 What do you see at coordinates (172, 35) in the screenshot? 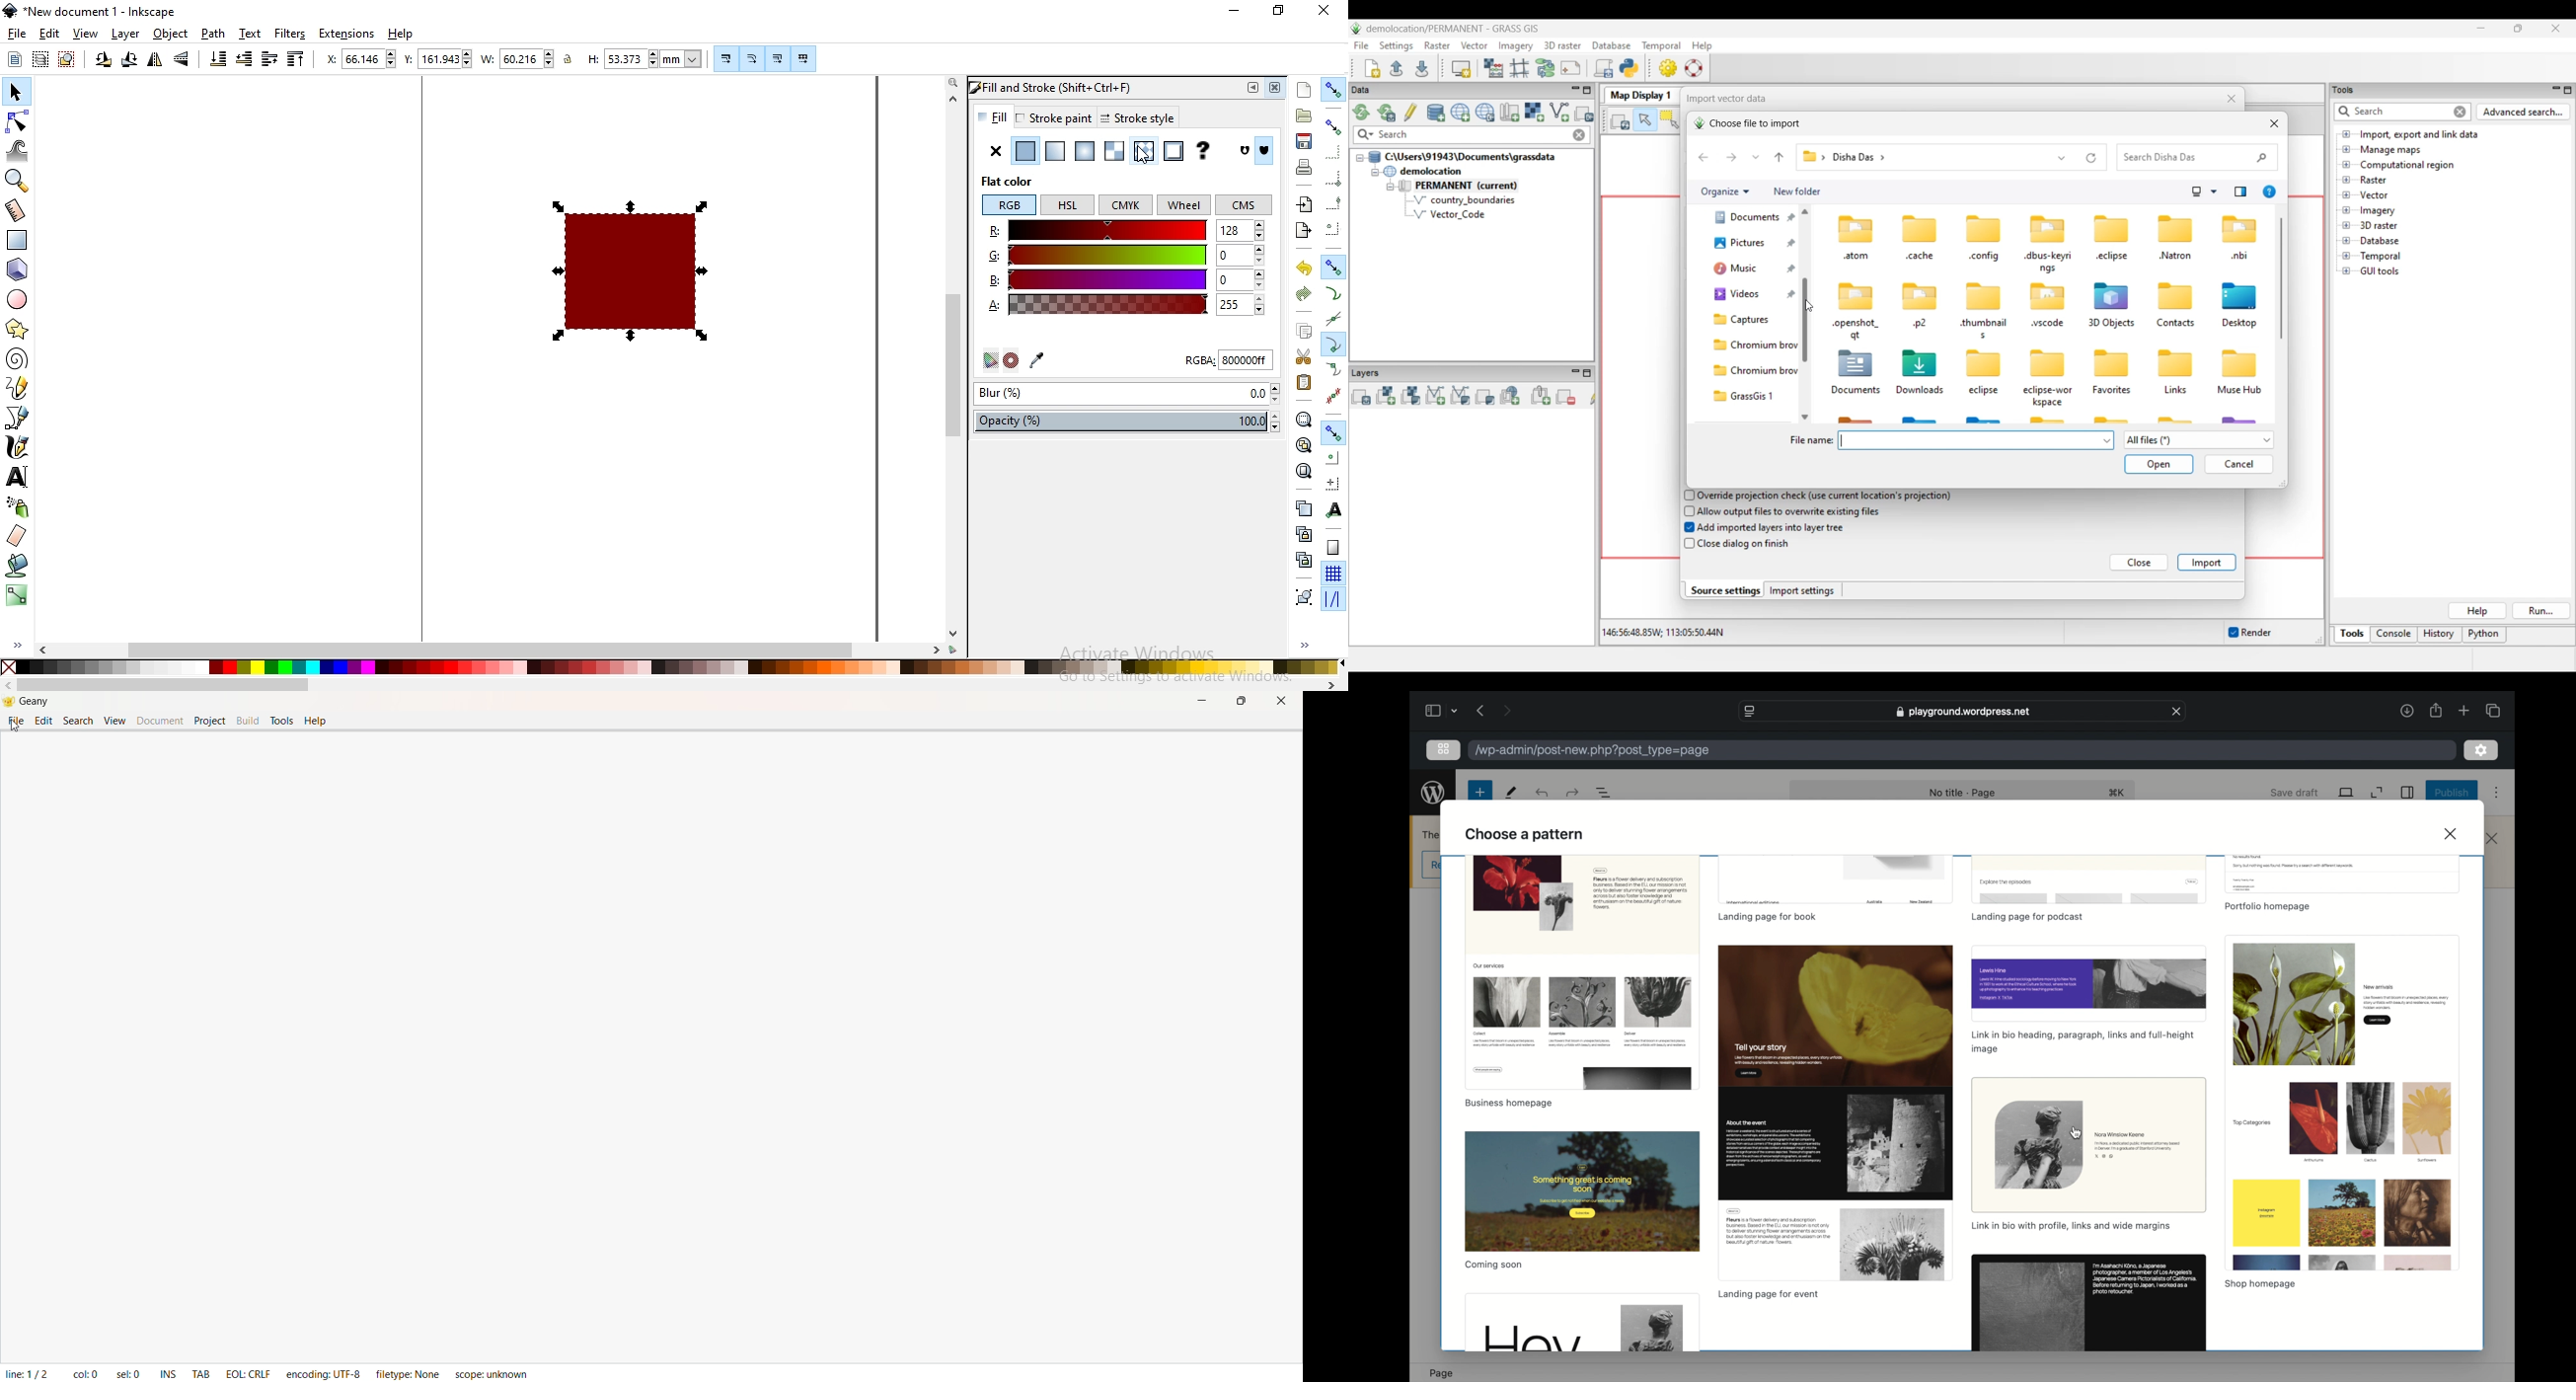
I see `object` at bounding box center [172, 35].